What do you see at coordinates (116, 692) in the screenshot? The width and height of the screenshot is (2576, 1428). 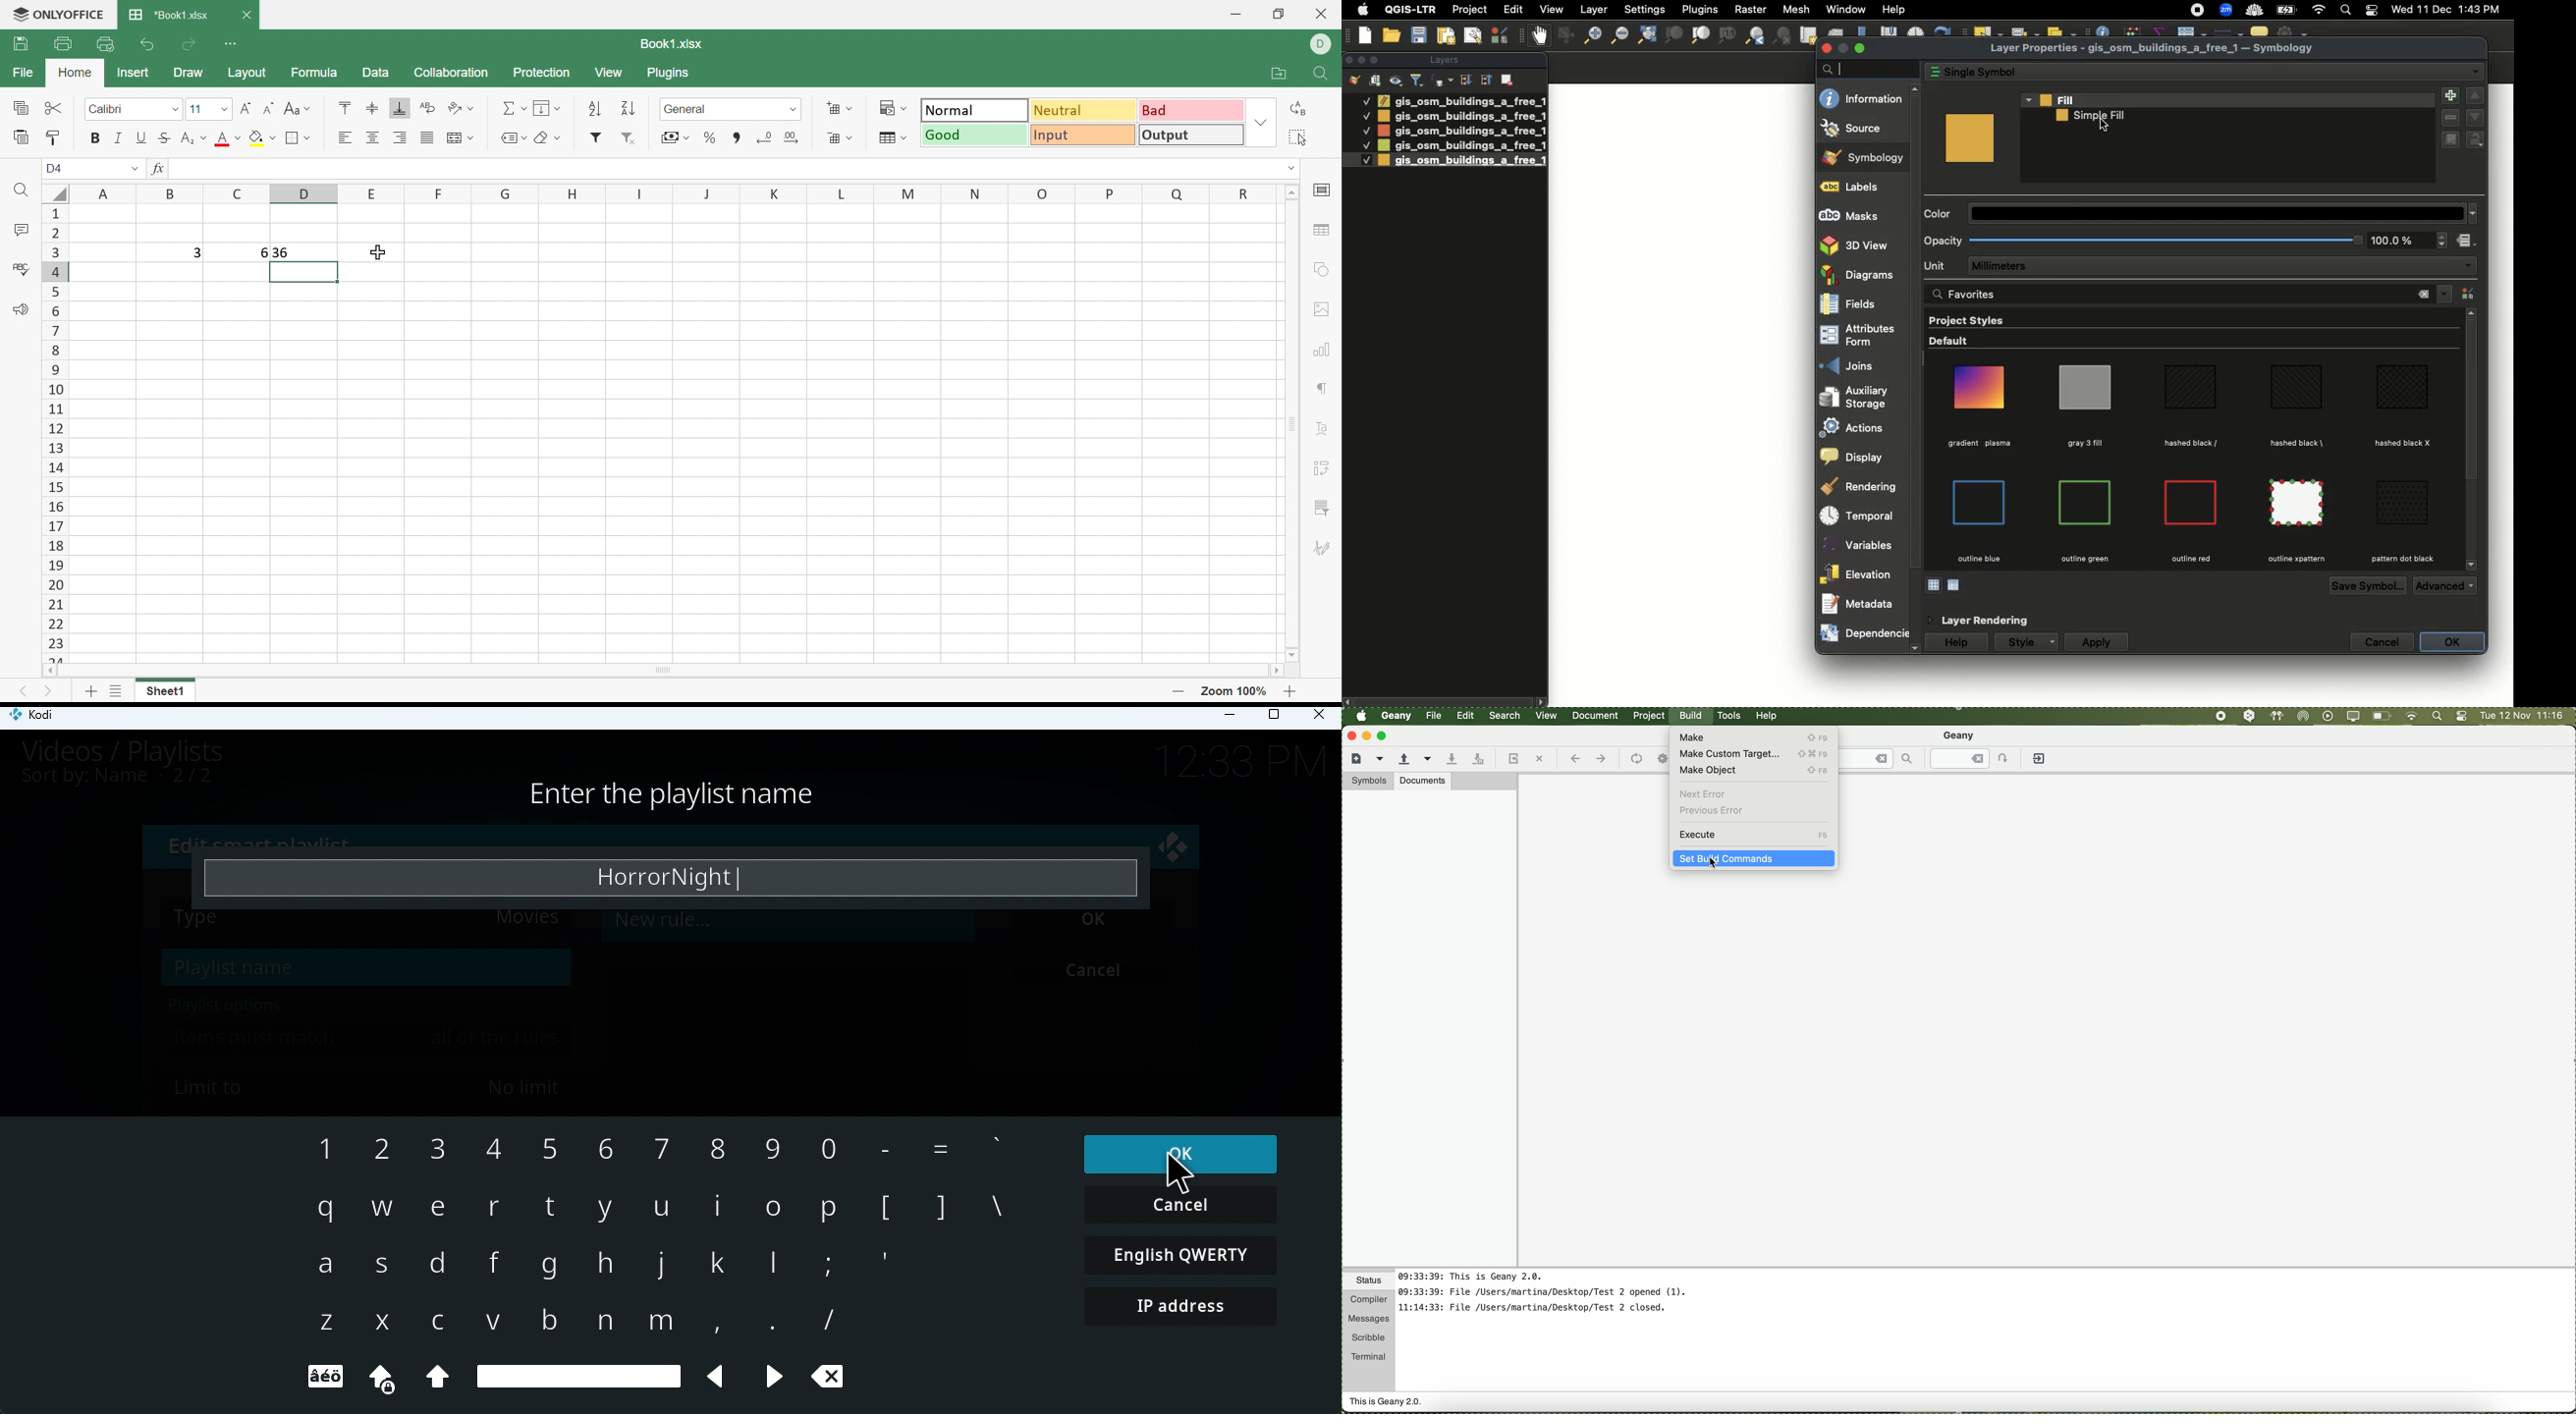 I see `List of sheets` at bounding box center [116, 692].